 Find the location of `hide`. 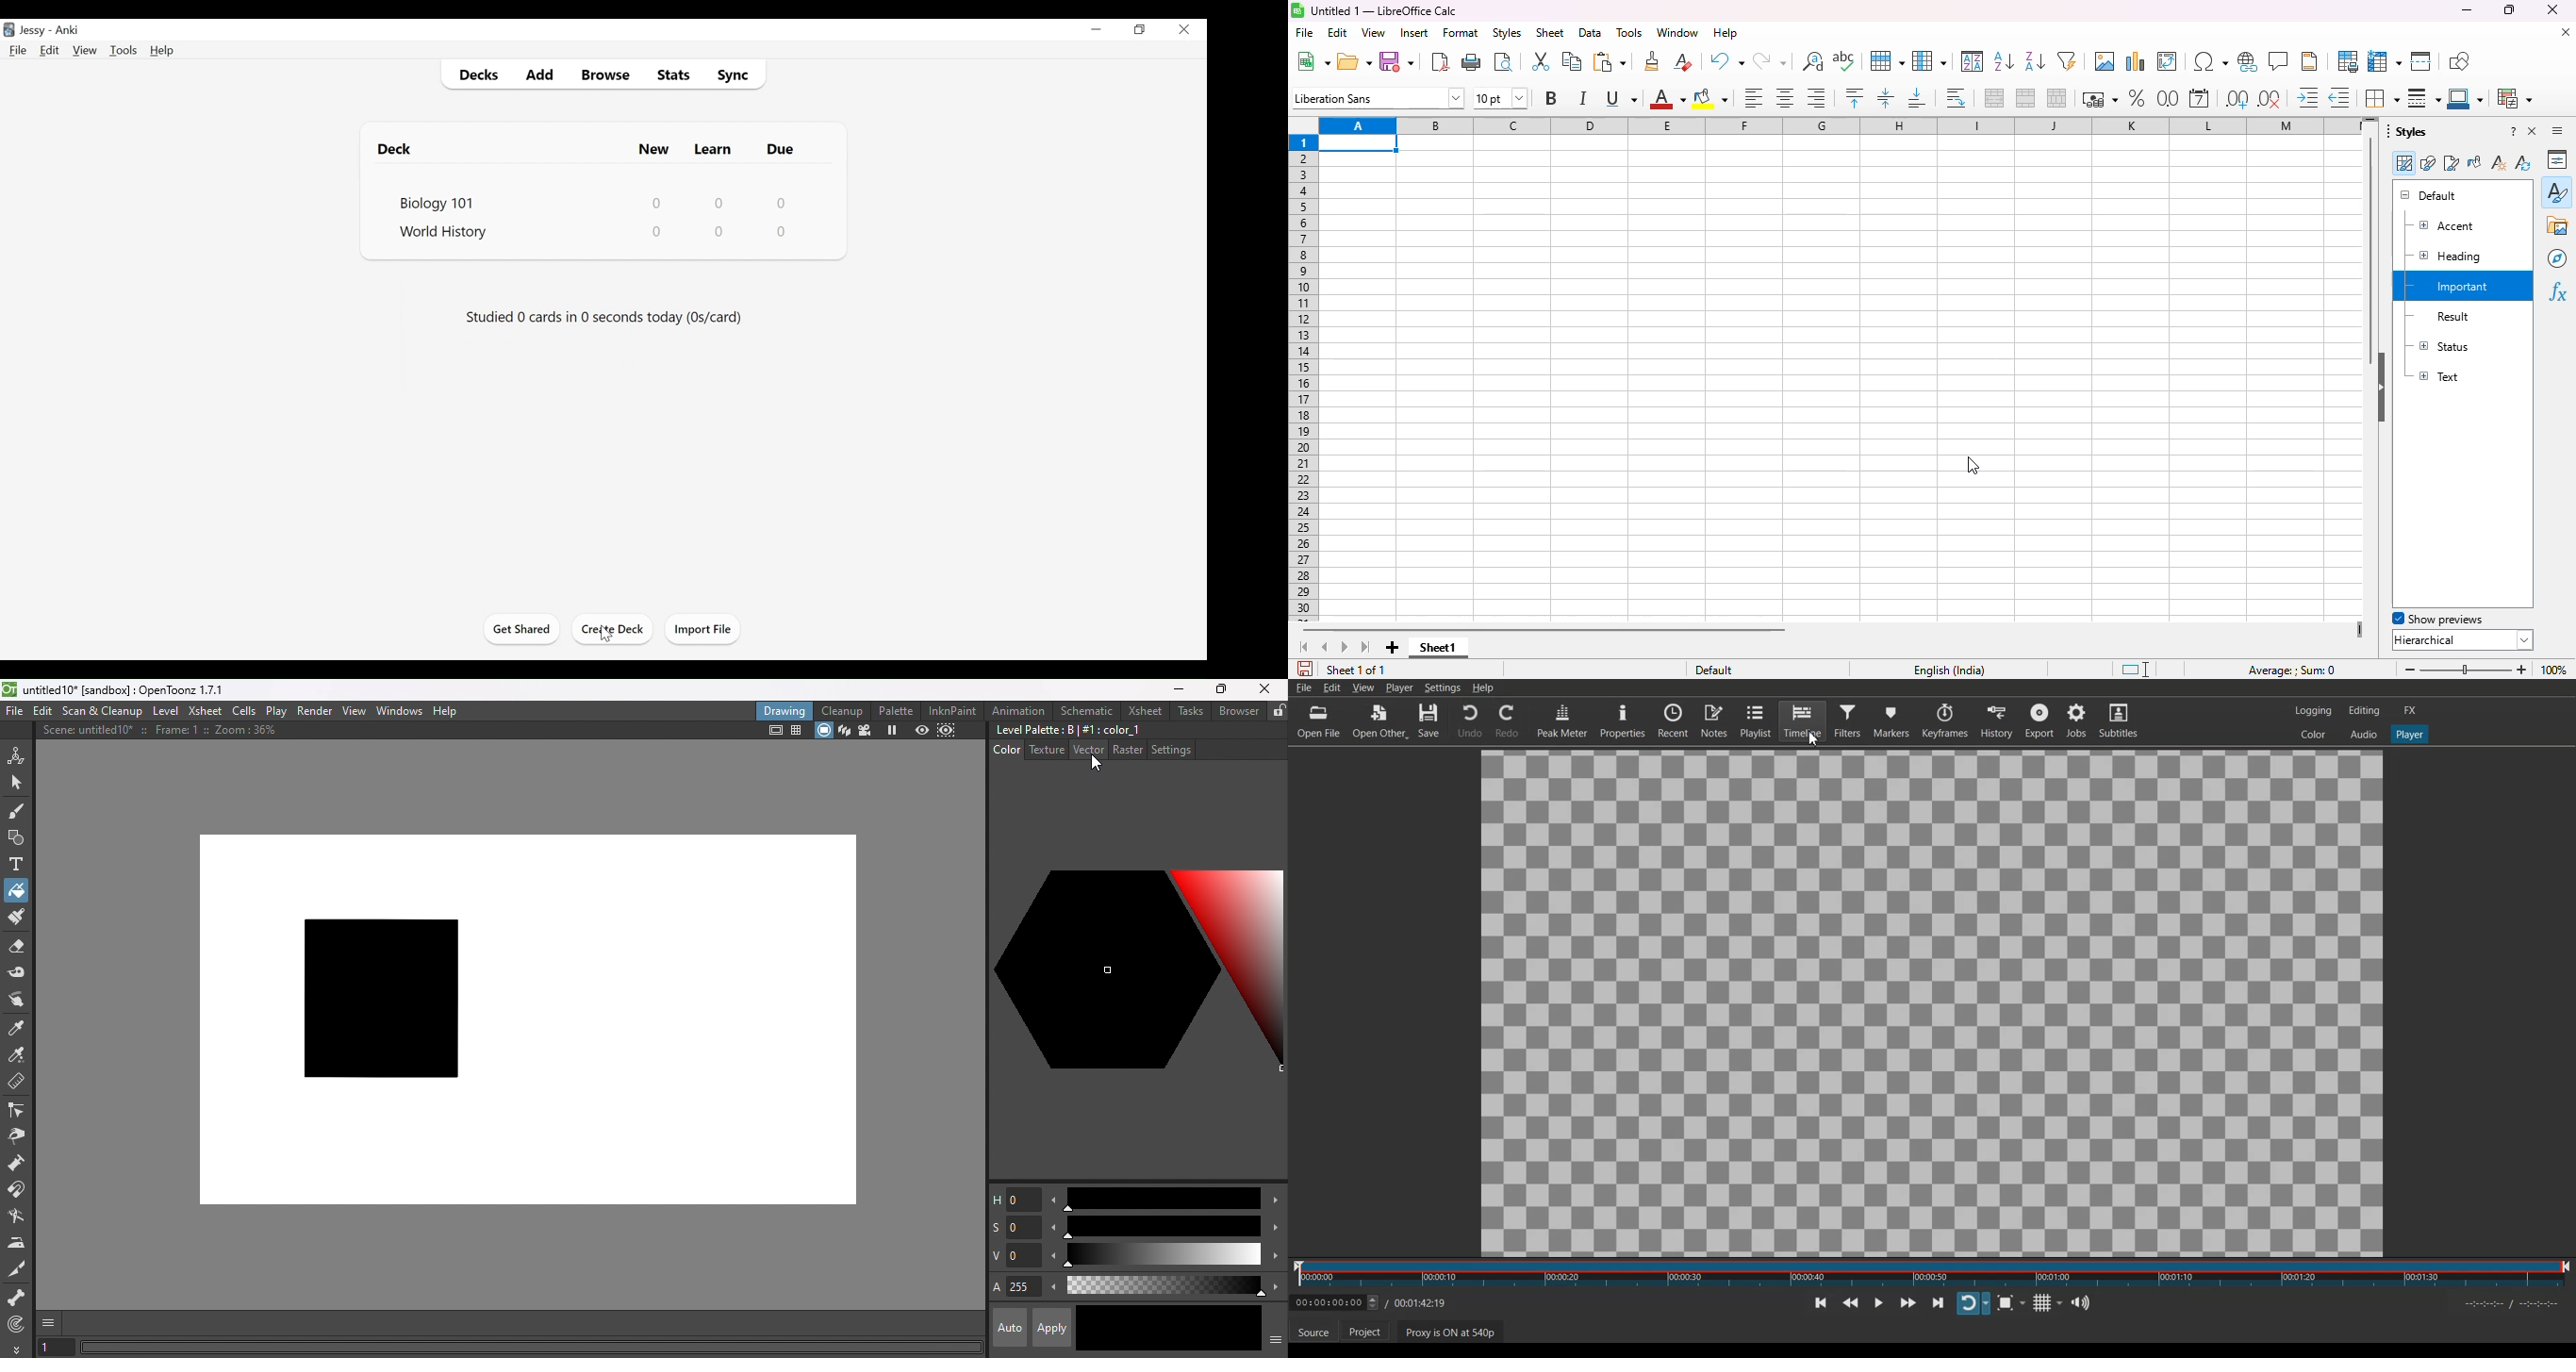

hide is located at coordinates (2381, 388).